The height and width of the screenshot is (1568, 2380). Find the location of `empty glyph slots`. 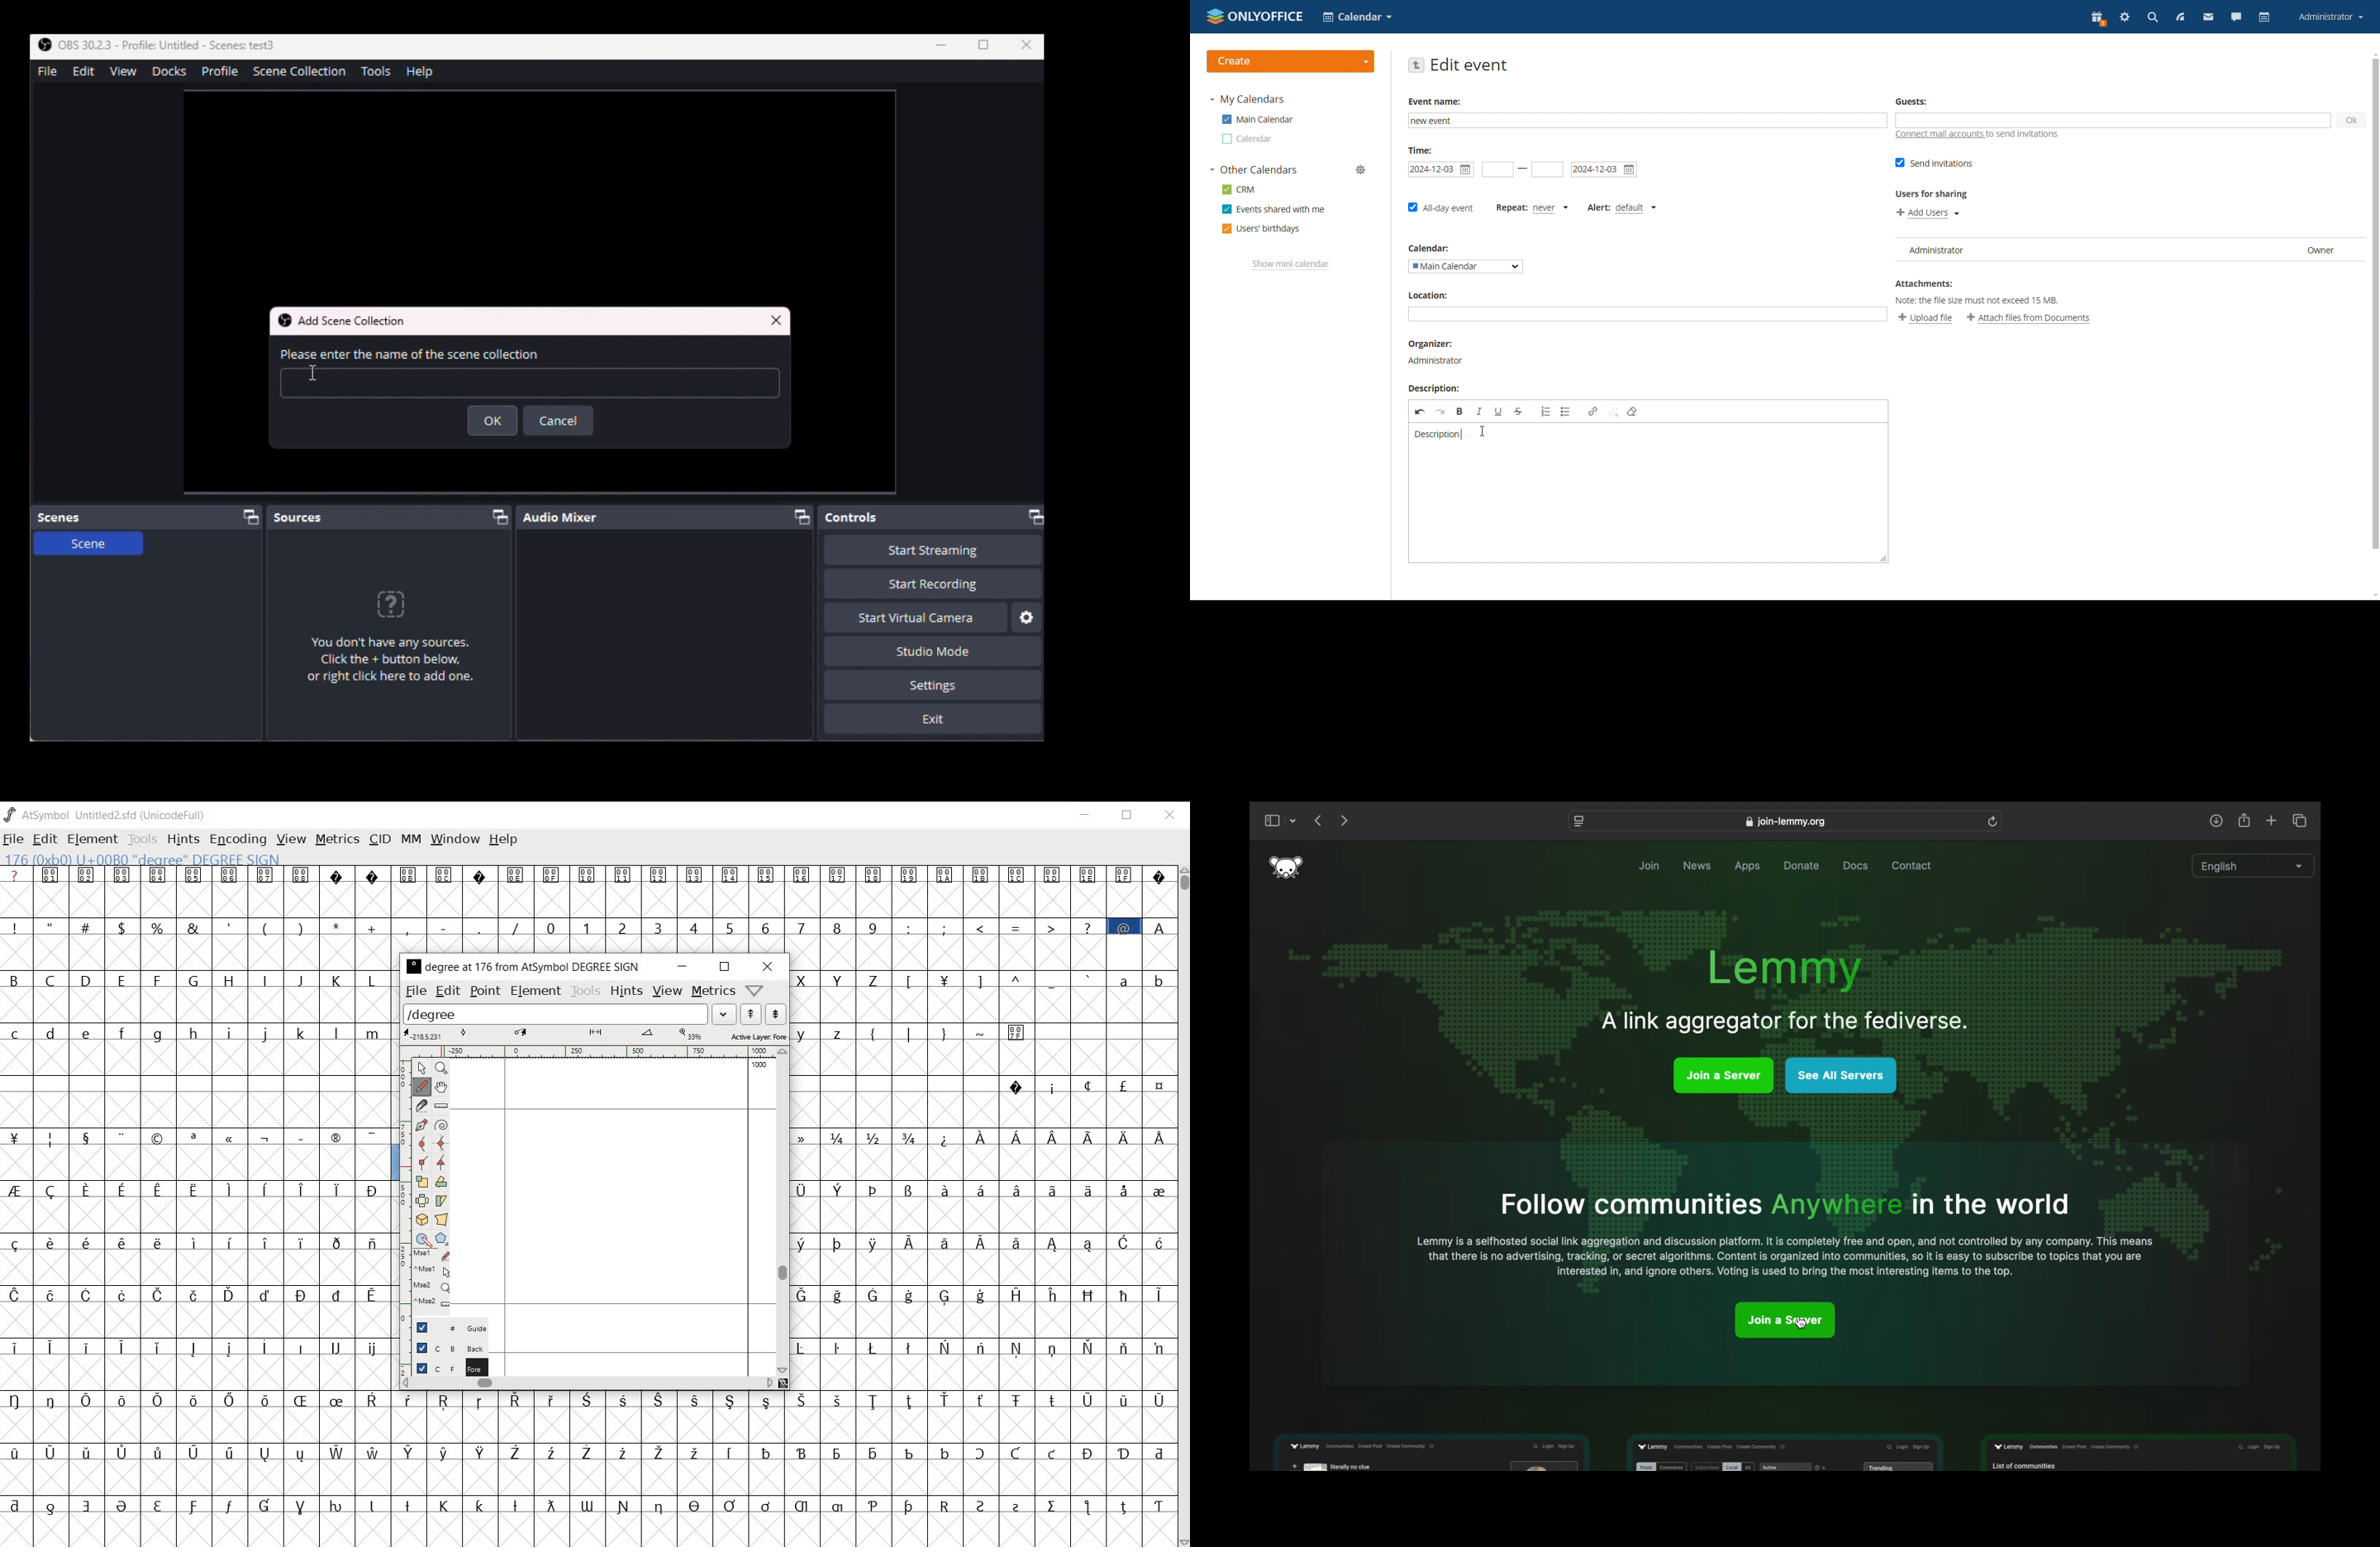

empty glyph slots is located at coordinates (979, 1164).